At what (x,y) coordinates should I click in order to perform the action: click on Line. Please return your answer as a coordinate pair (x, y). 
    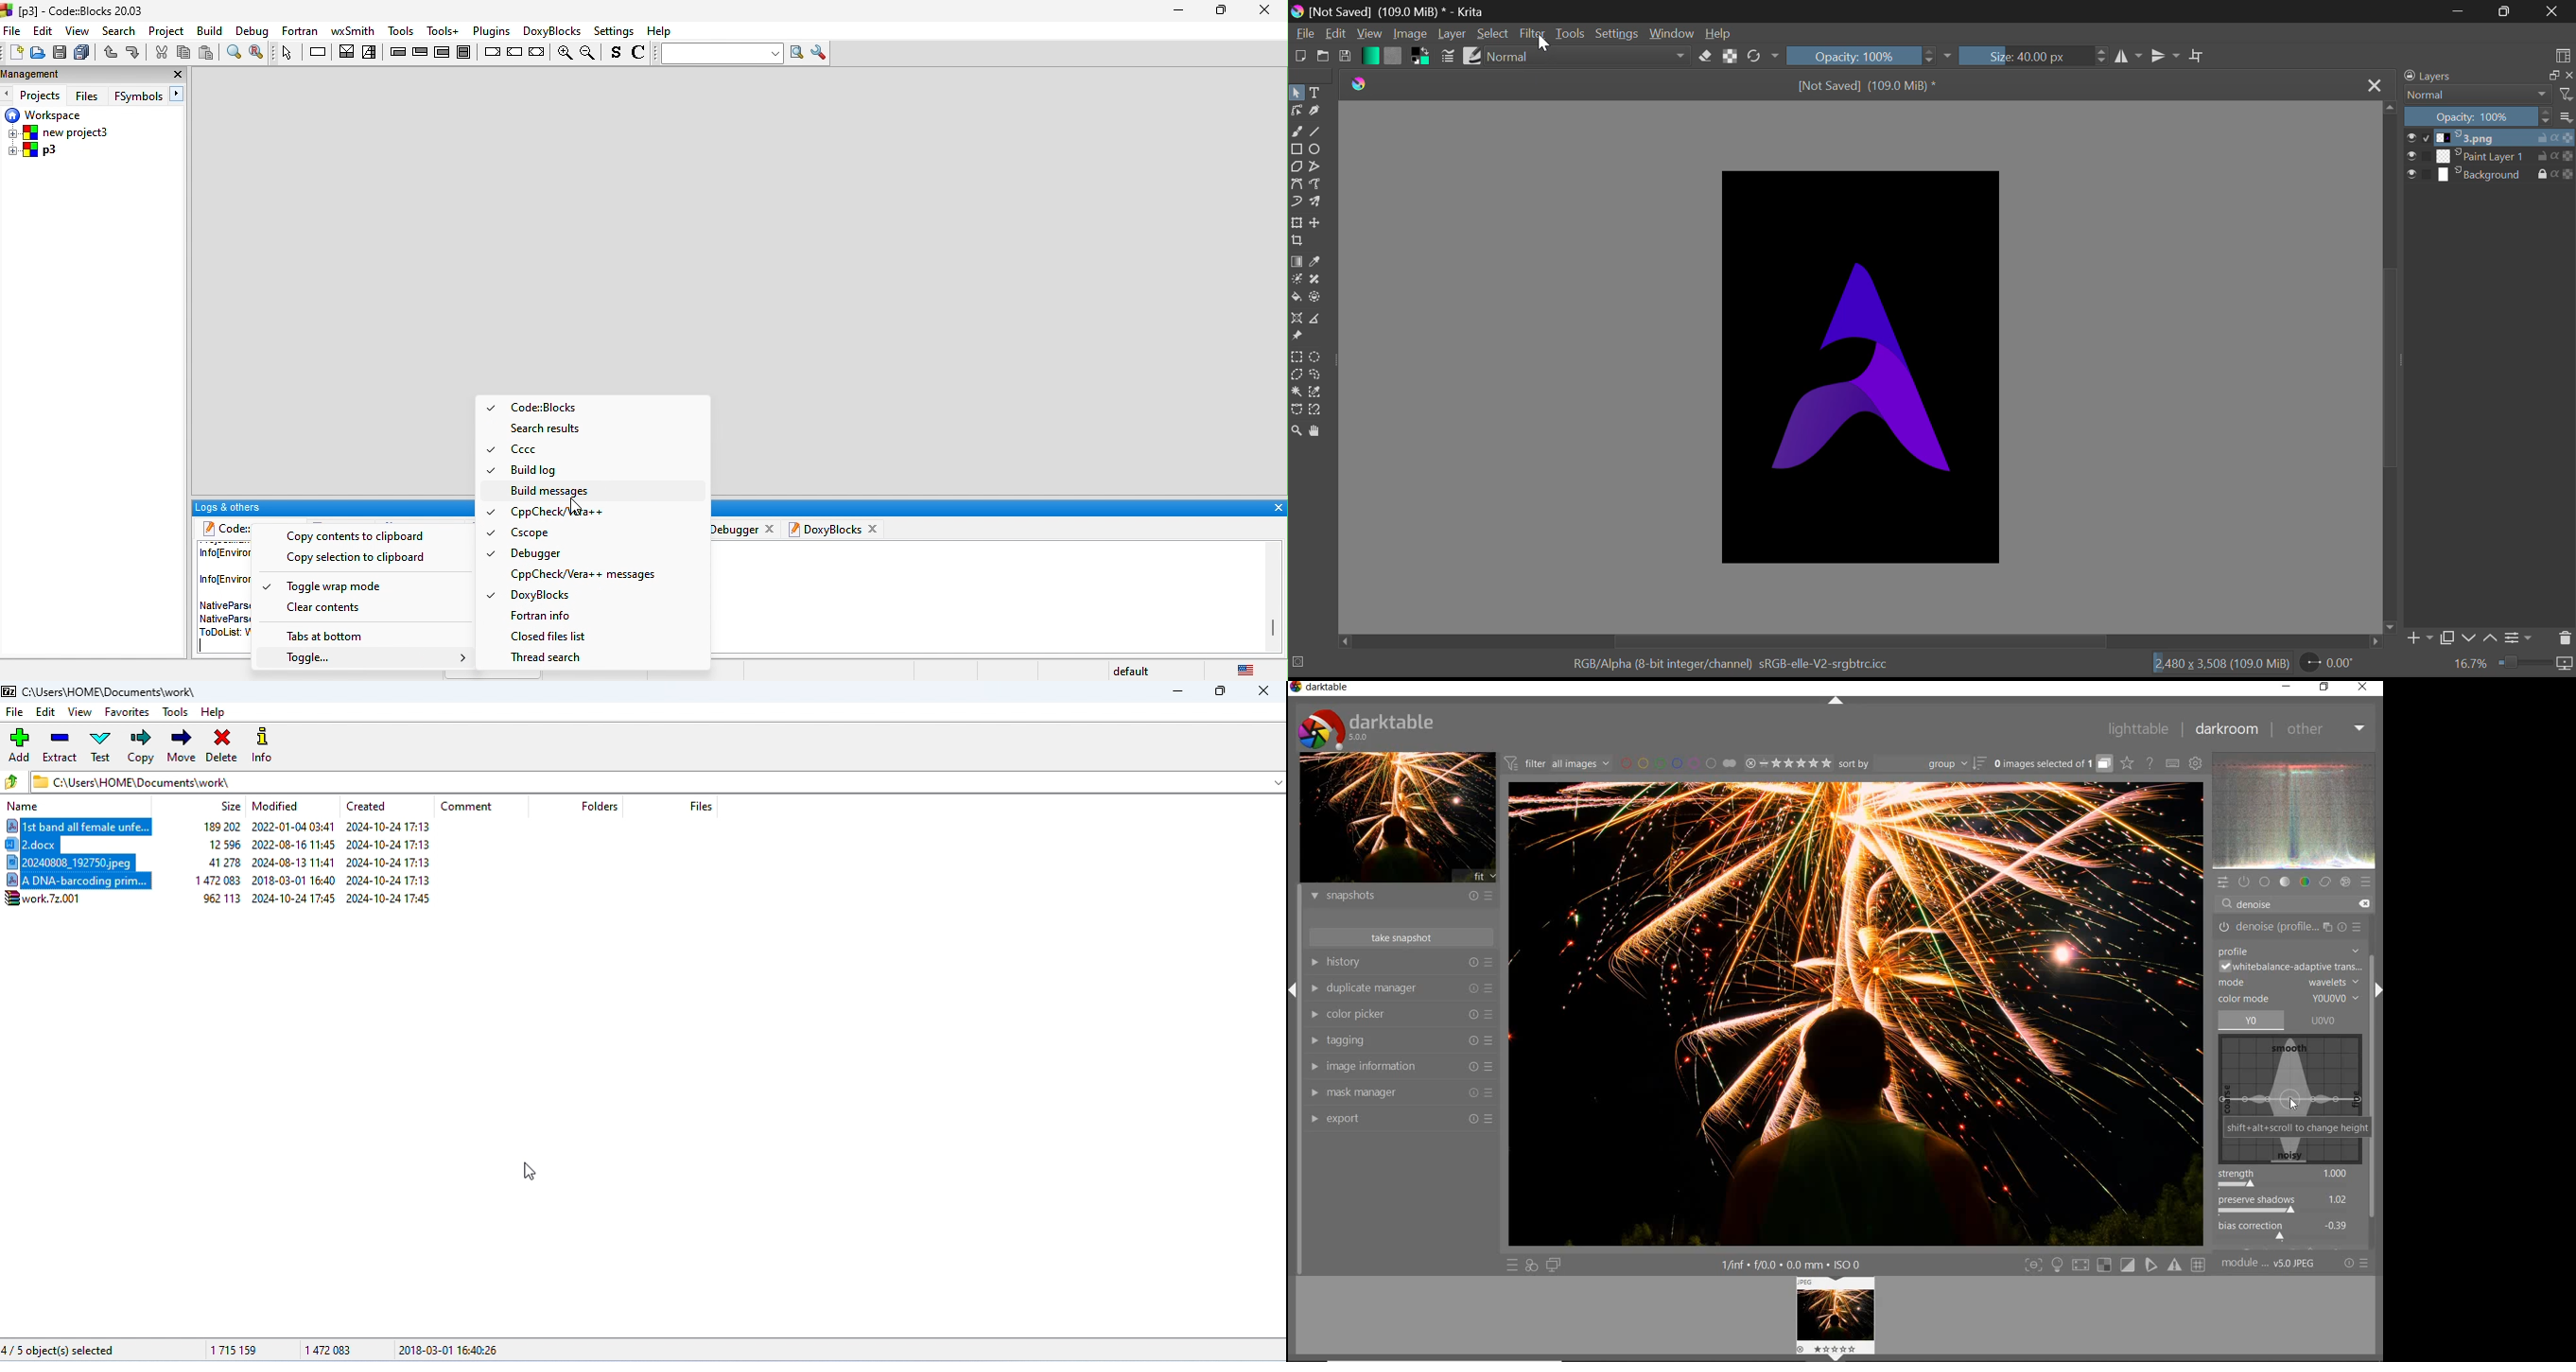
    Looking at the image, I should click on (1317, 131).